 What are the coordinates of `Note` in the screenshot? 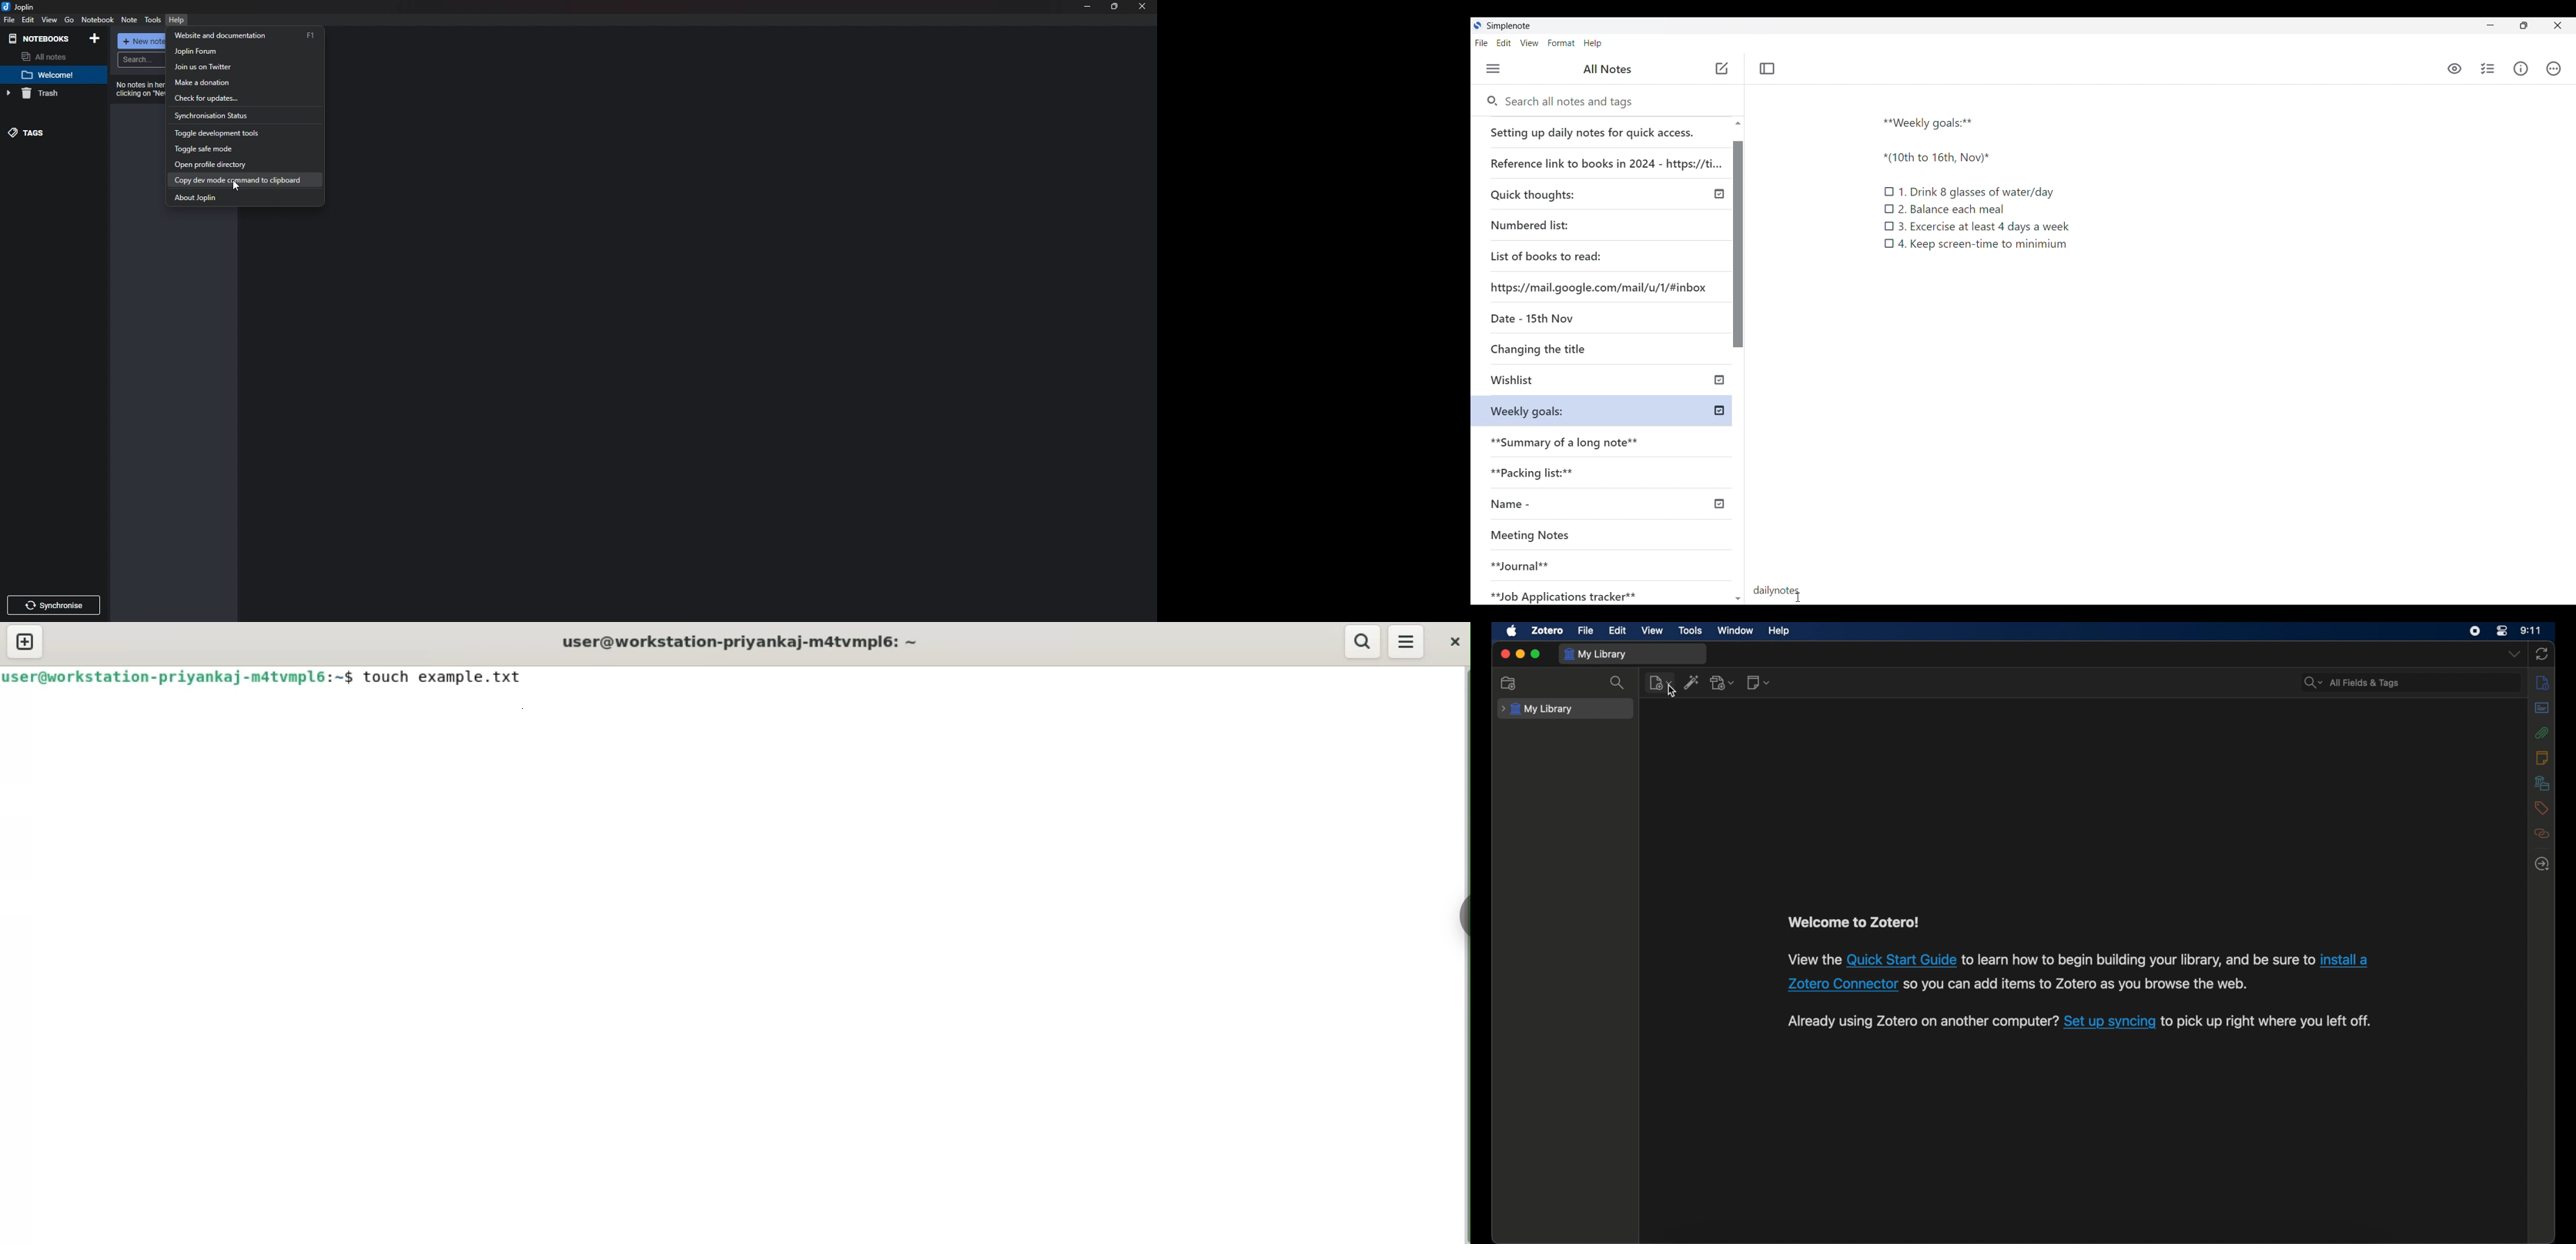 It's located at (50, 75).